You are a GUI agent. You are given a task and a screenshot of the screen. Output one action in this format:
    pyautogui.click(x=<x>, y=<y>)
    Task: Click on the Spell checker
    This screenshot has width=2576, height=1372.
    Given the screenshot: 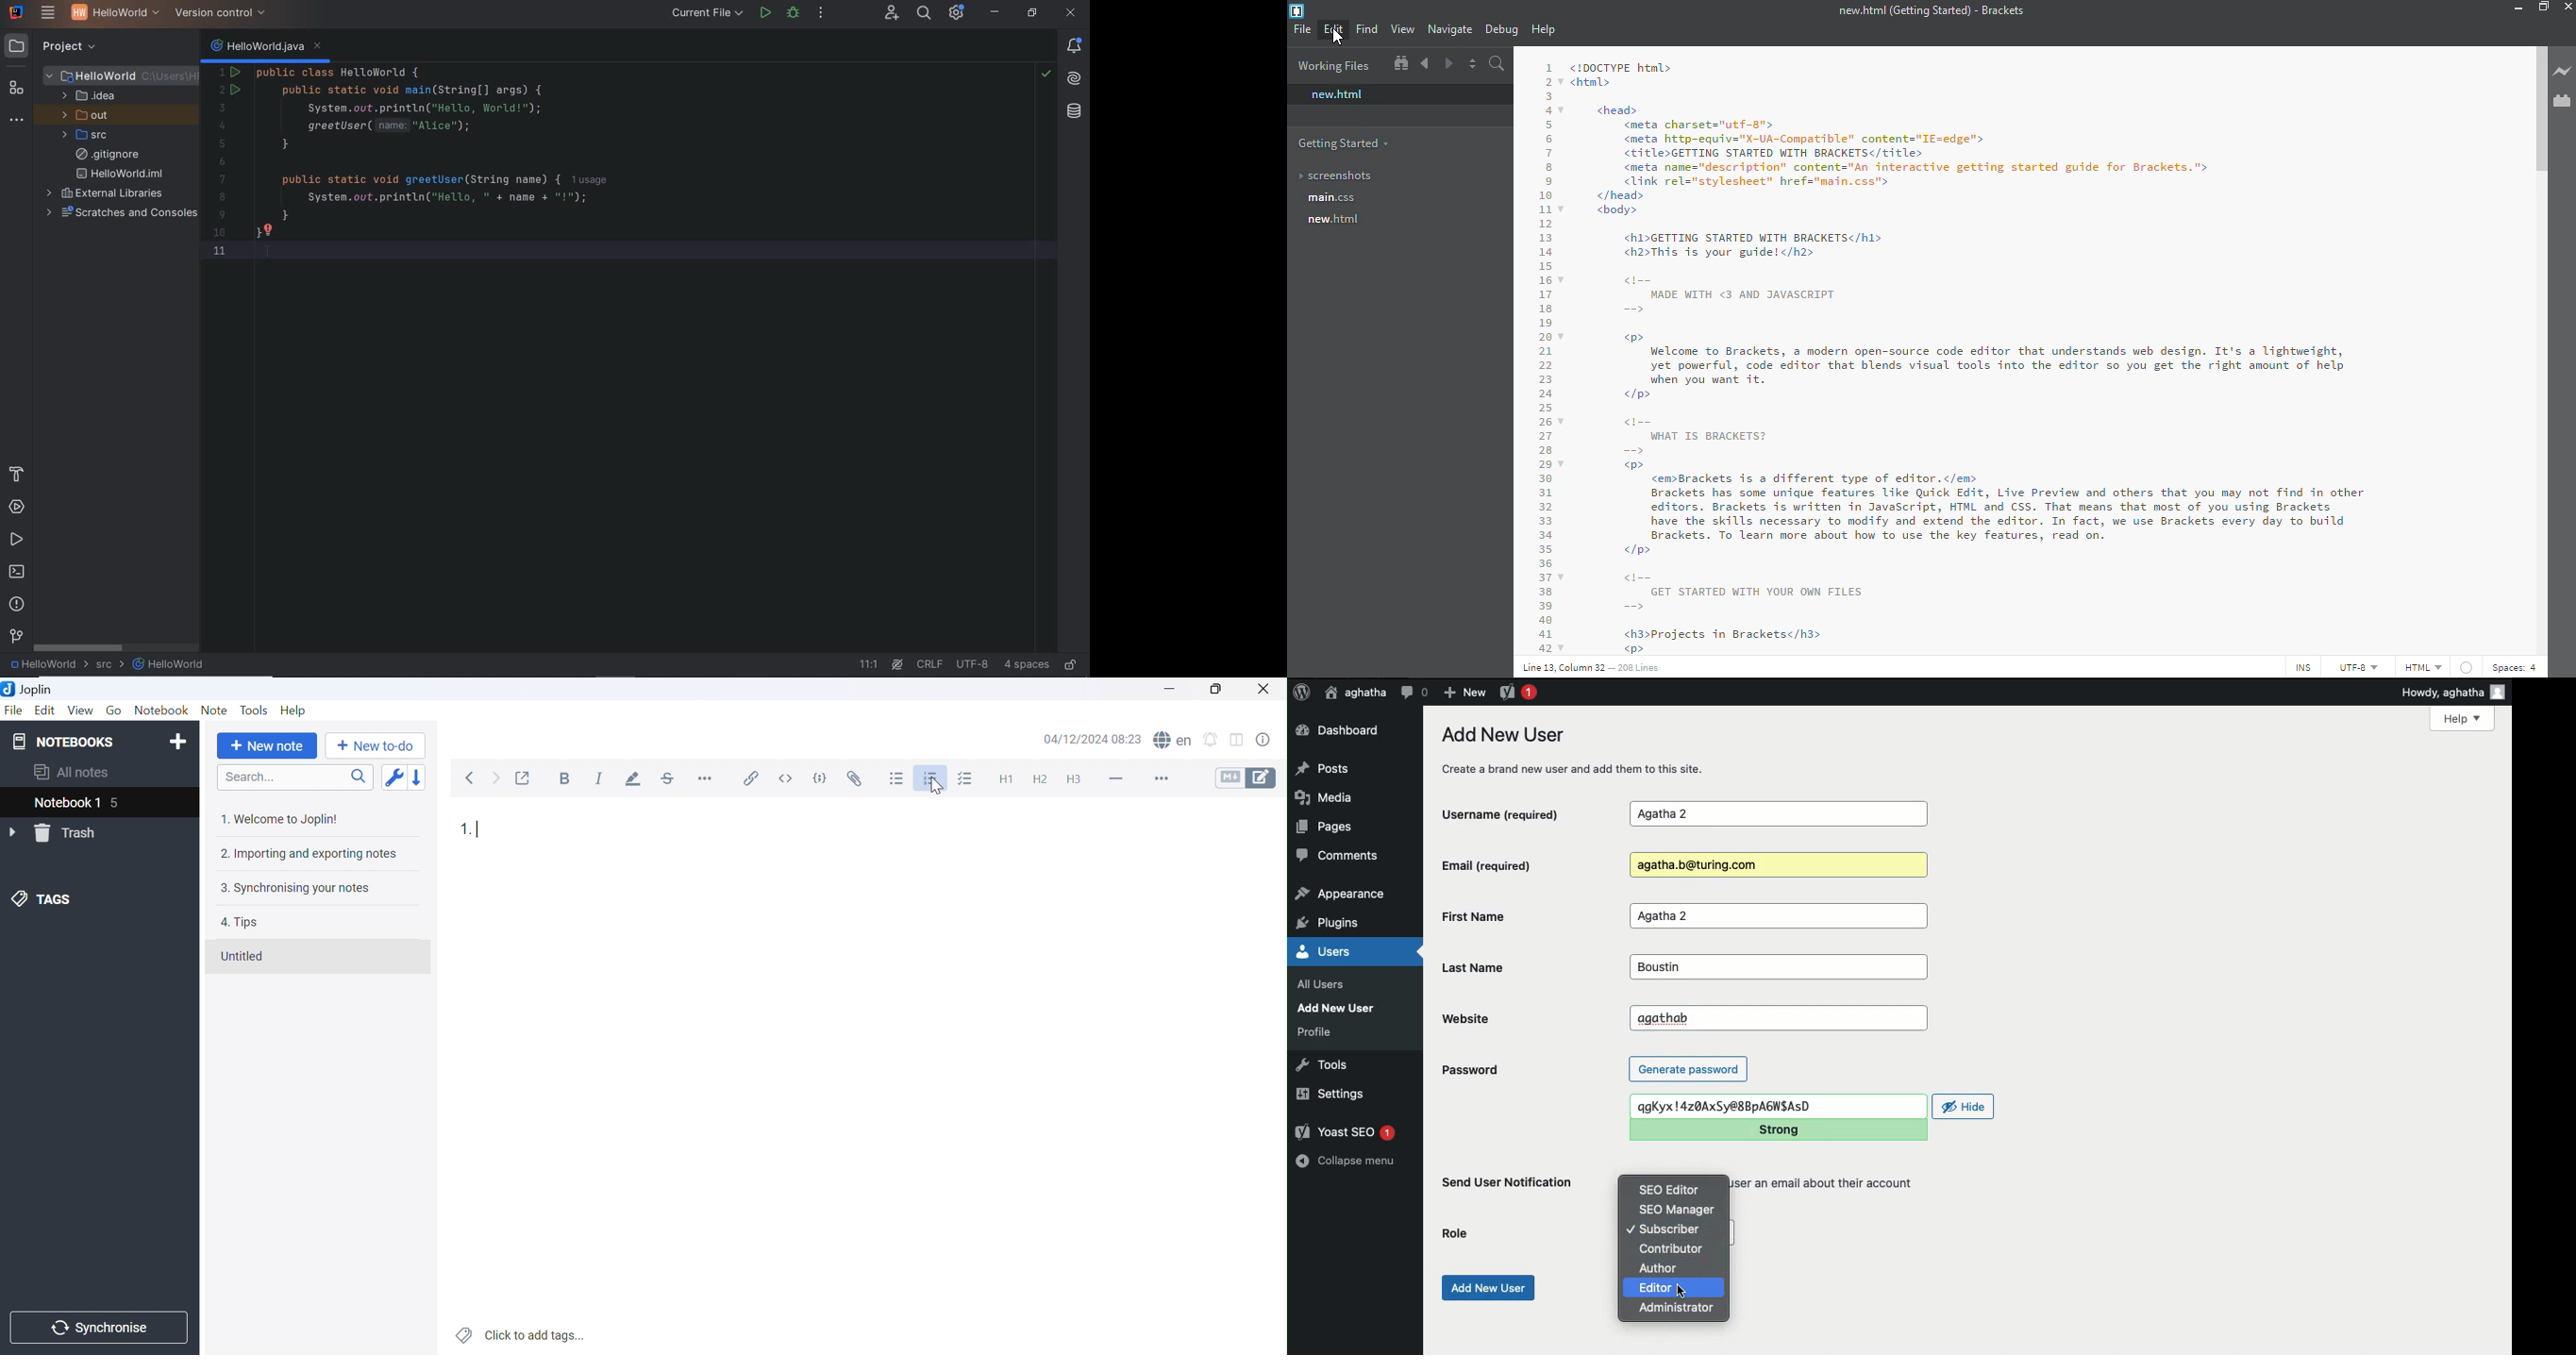 What is the action you would take?
    pyautogui.click(x=1175, y=739)
    